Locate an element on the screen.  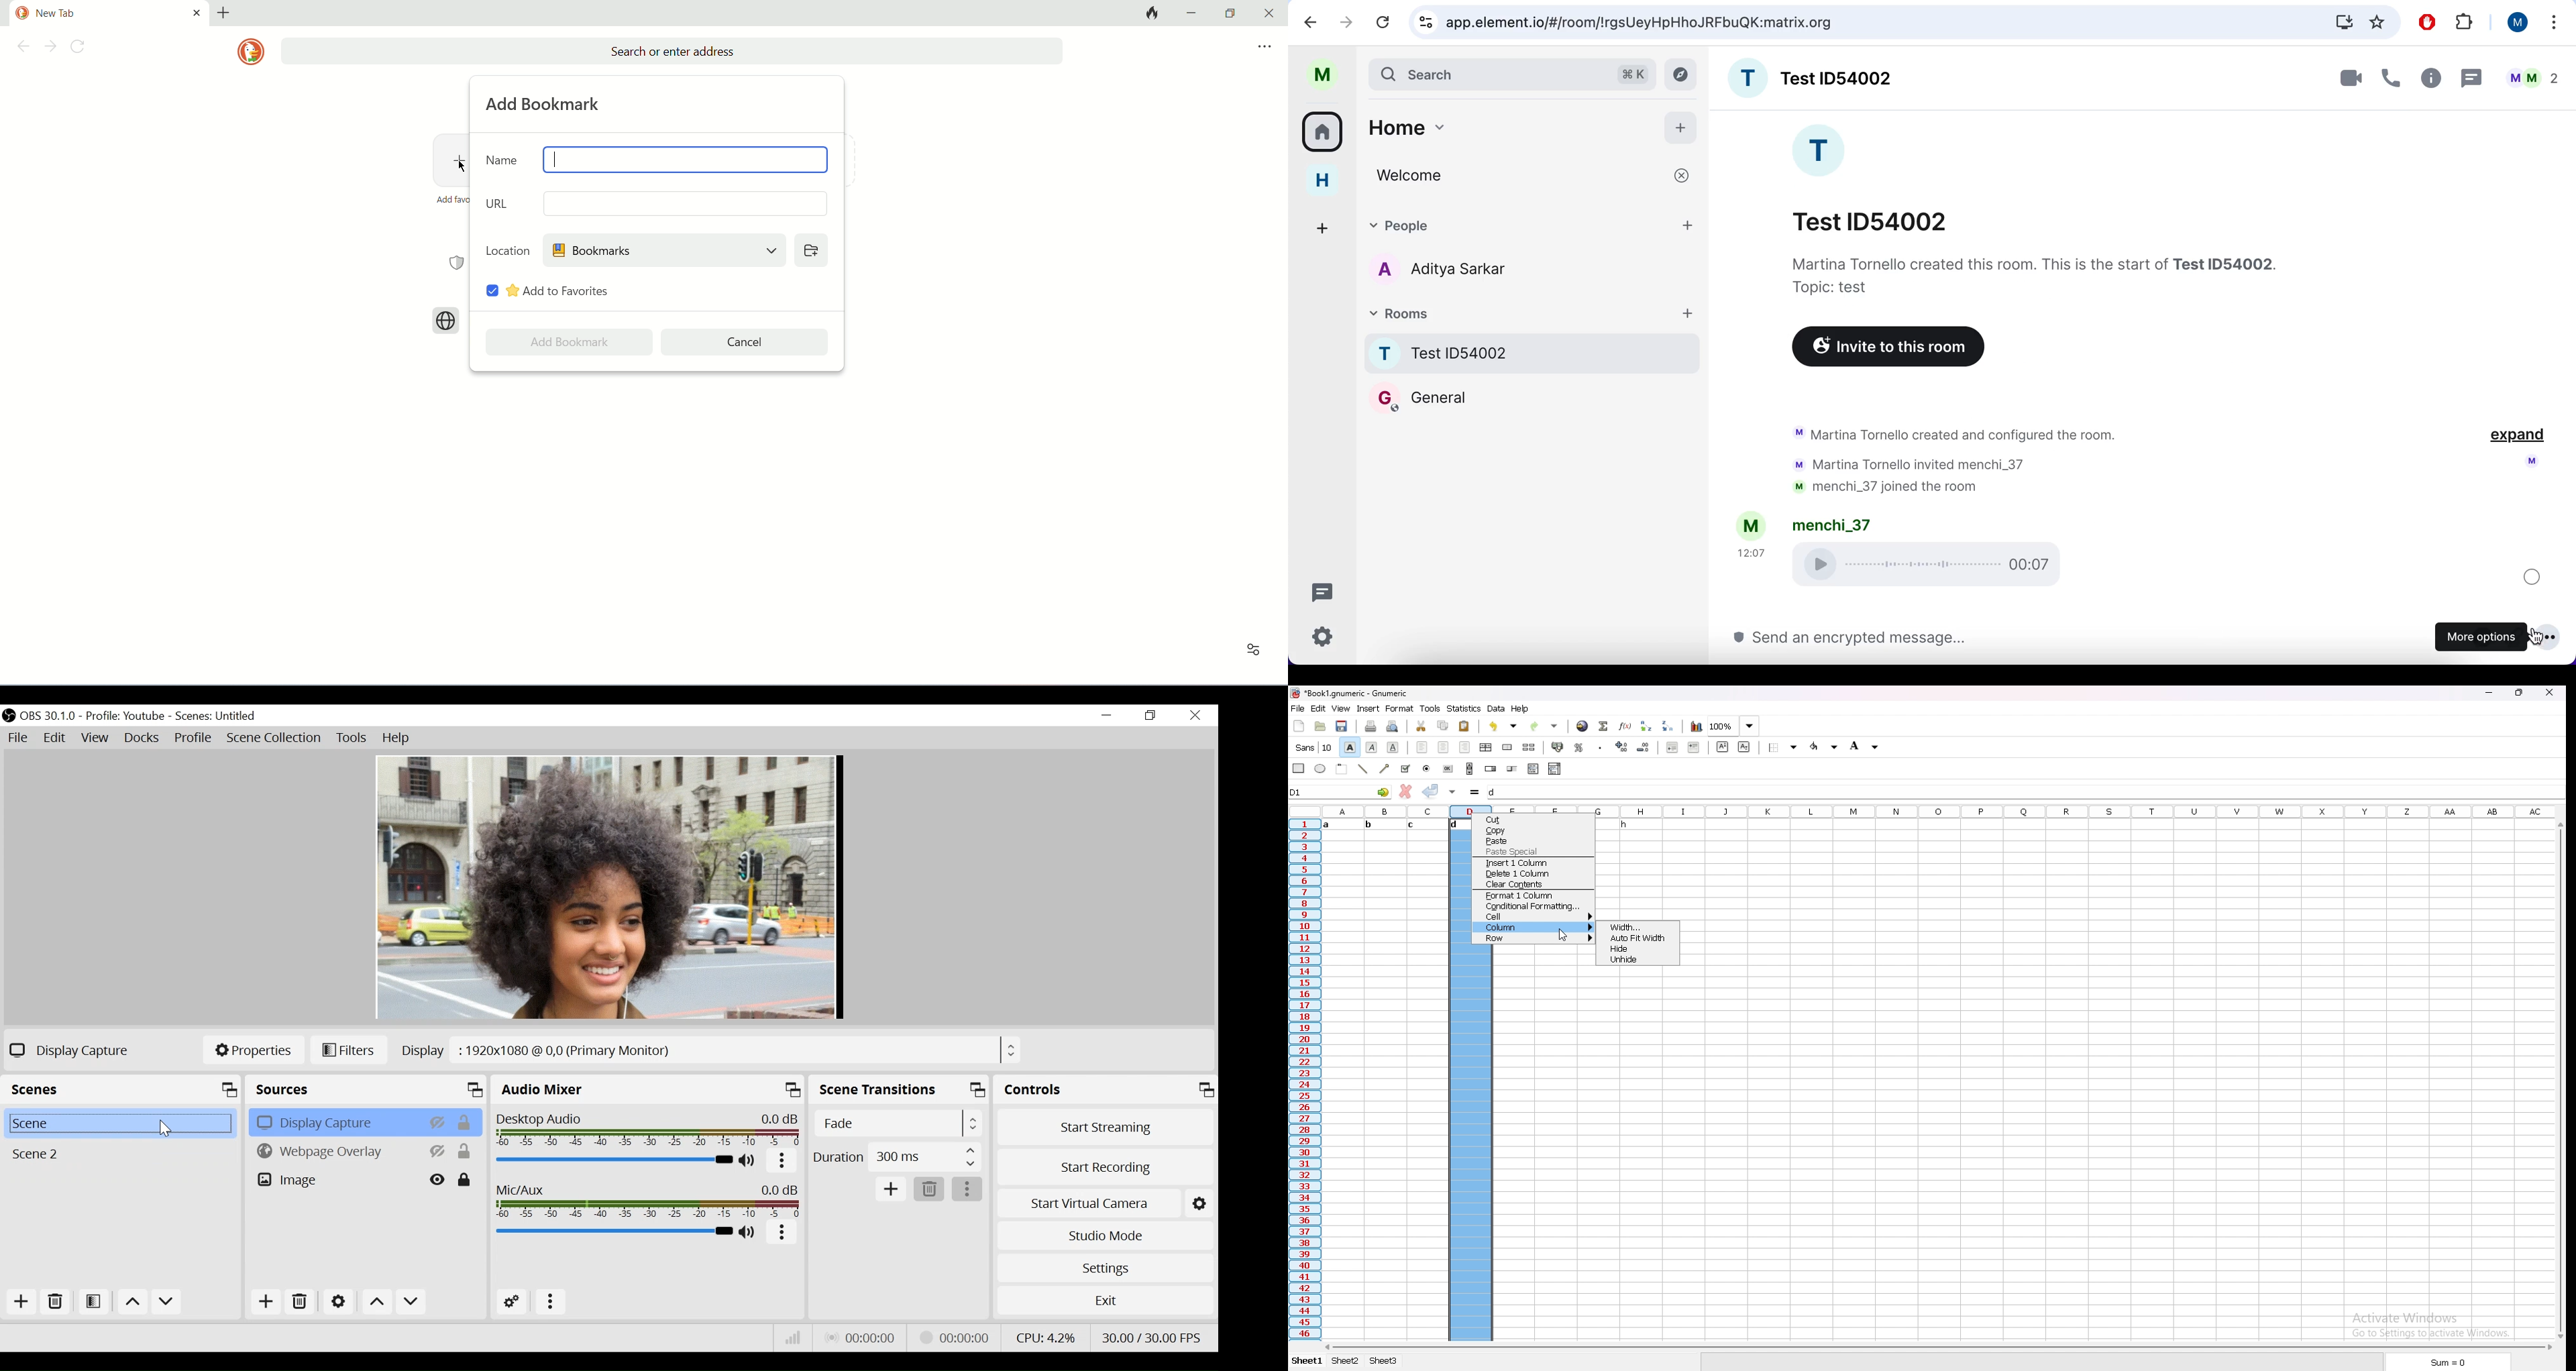
frame is located at coordinates (1343, 769).